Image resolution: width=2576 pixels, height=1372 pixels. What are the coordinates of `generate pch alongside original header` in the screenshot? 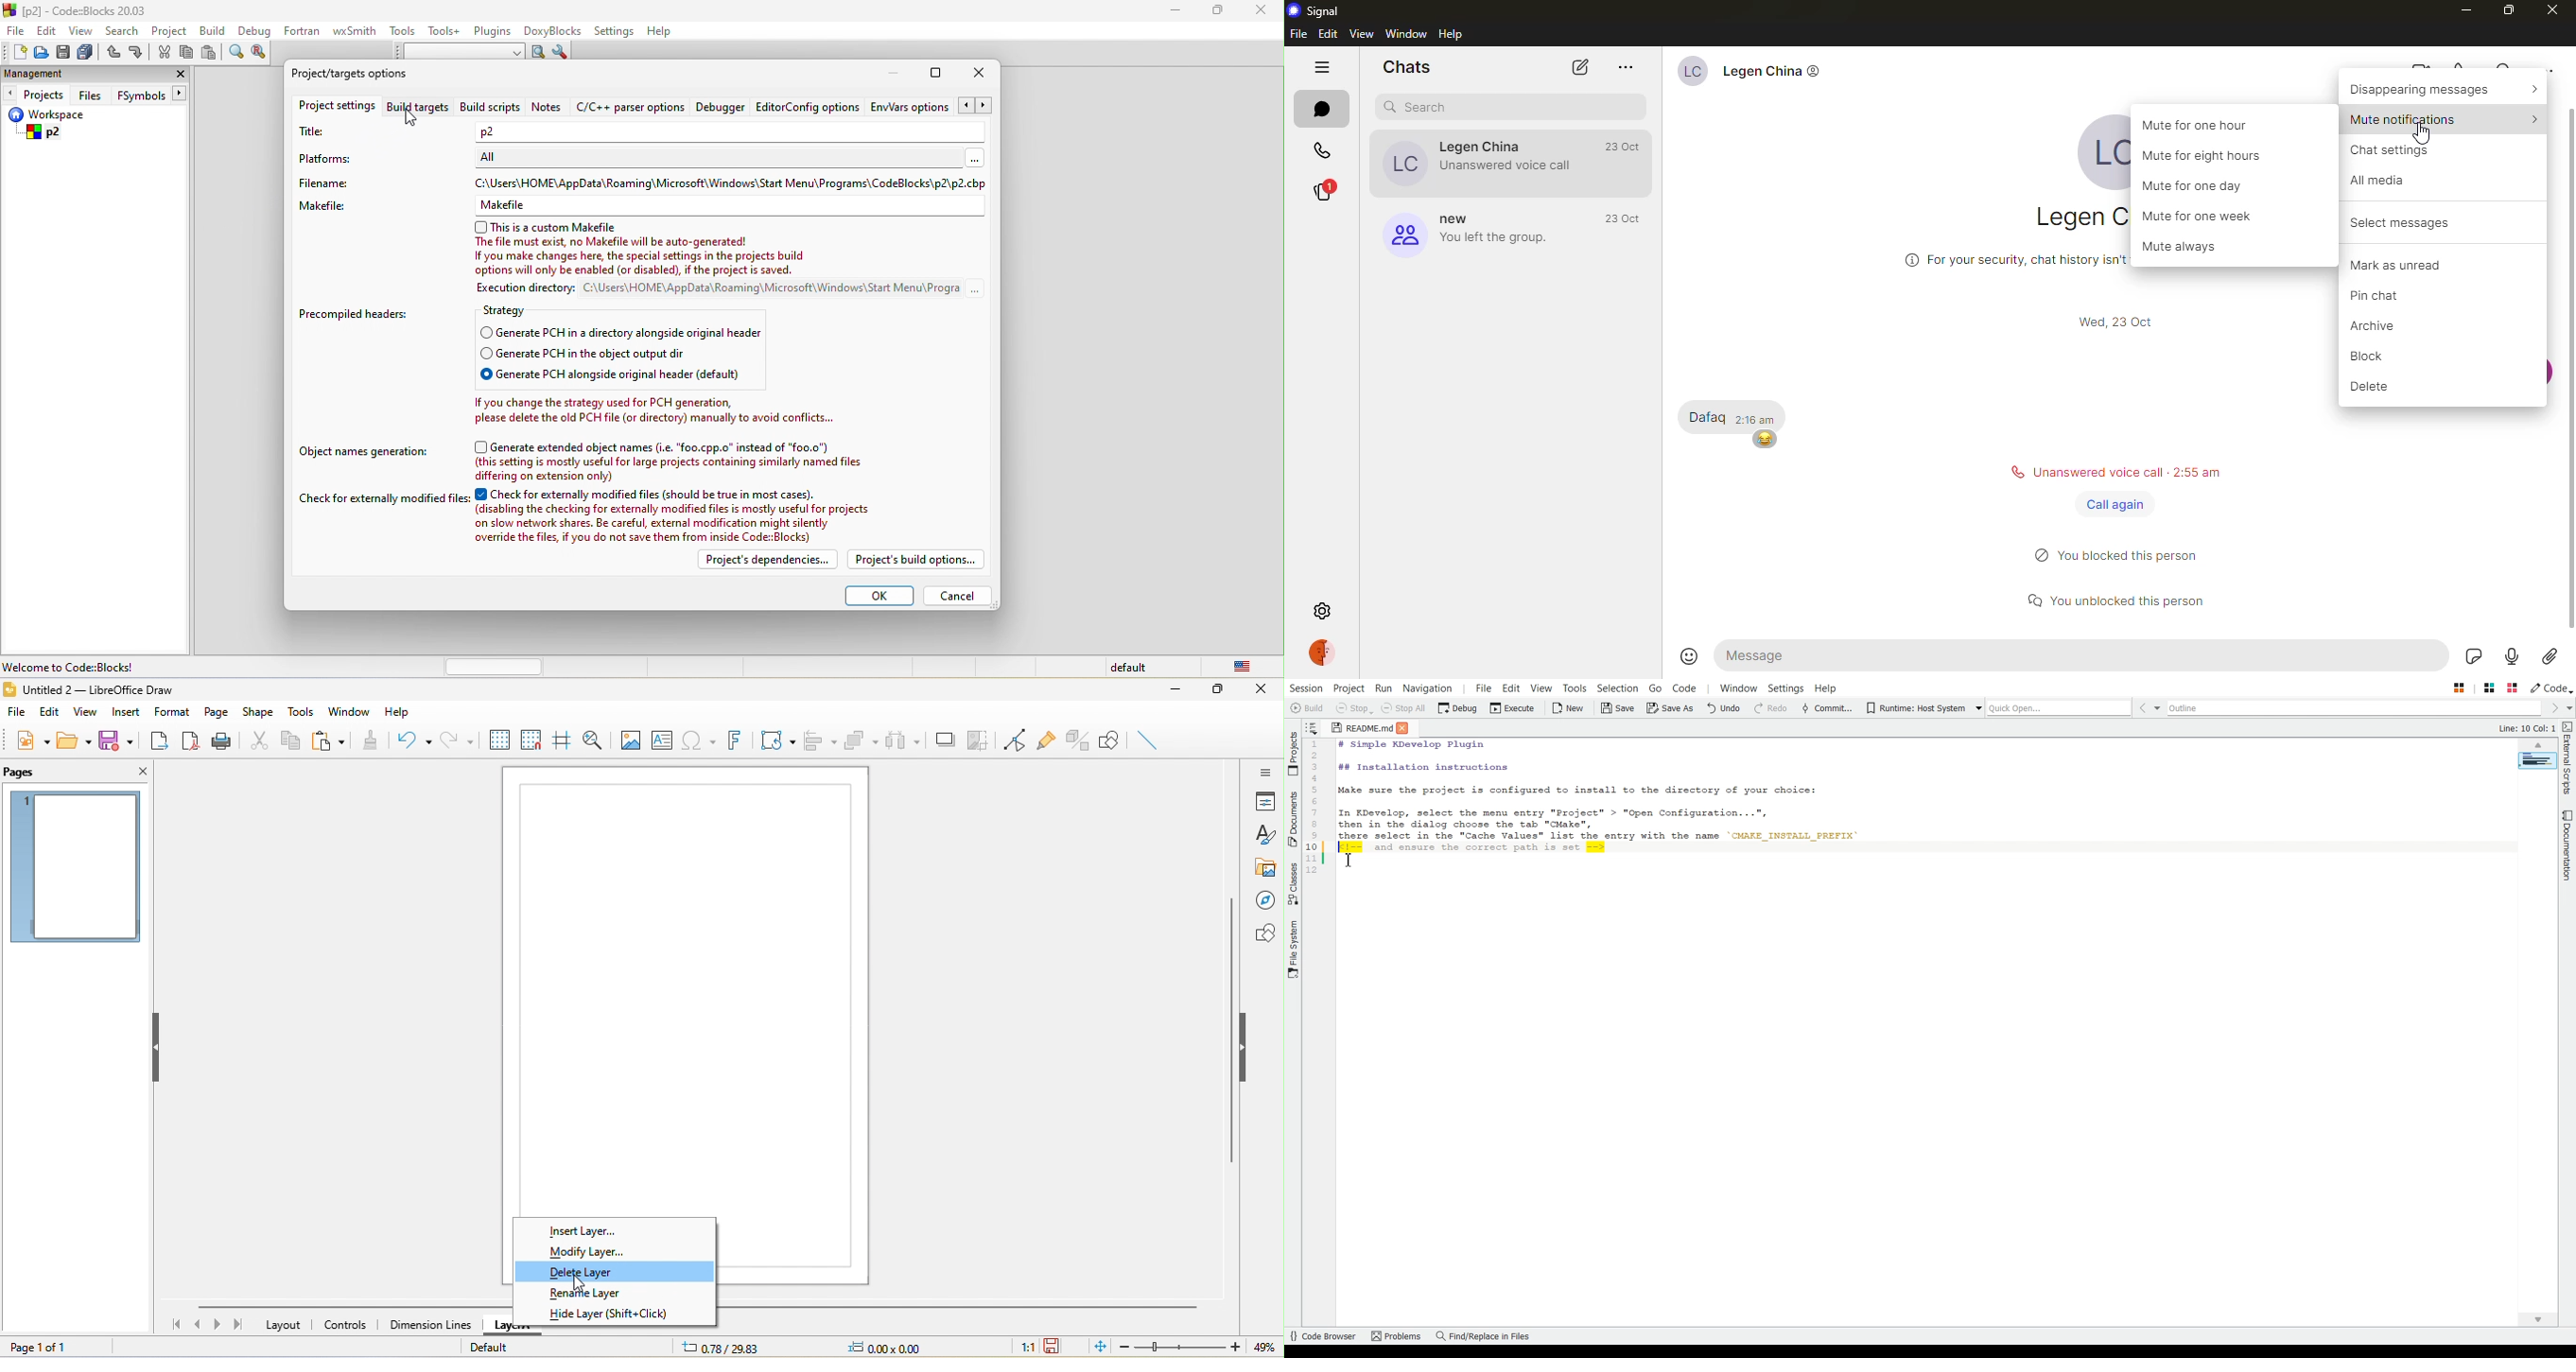 It's located at (635, 374).